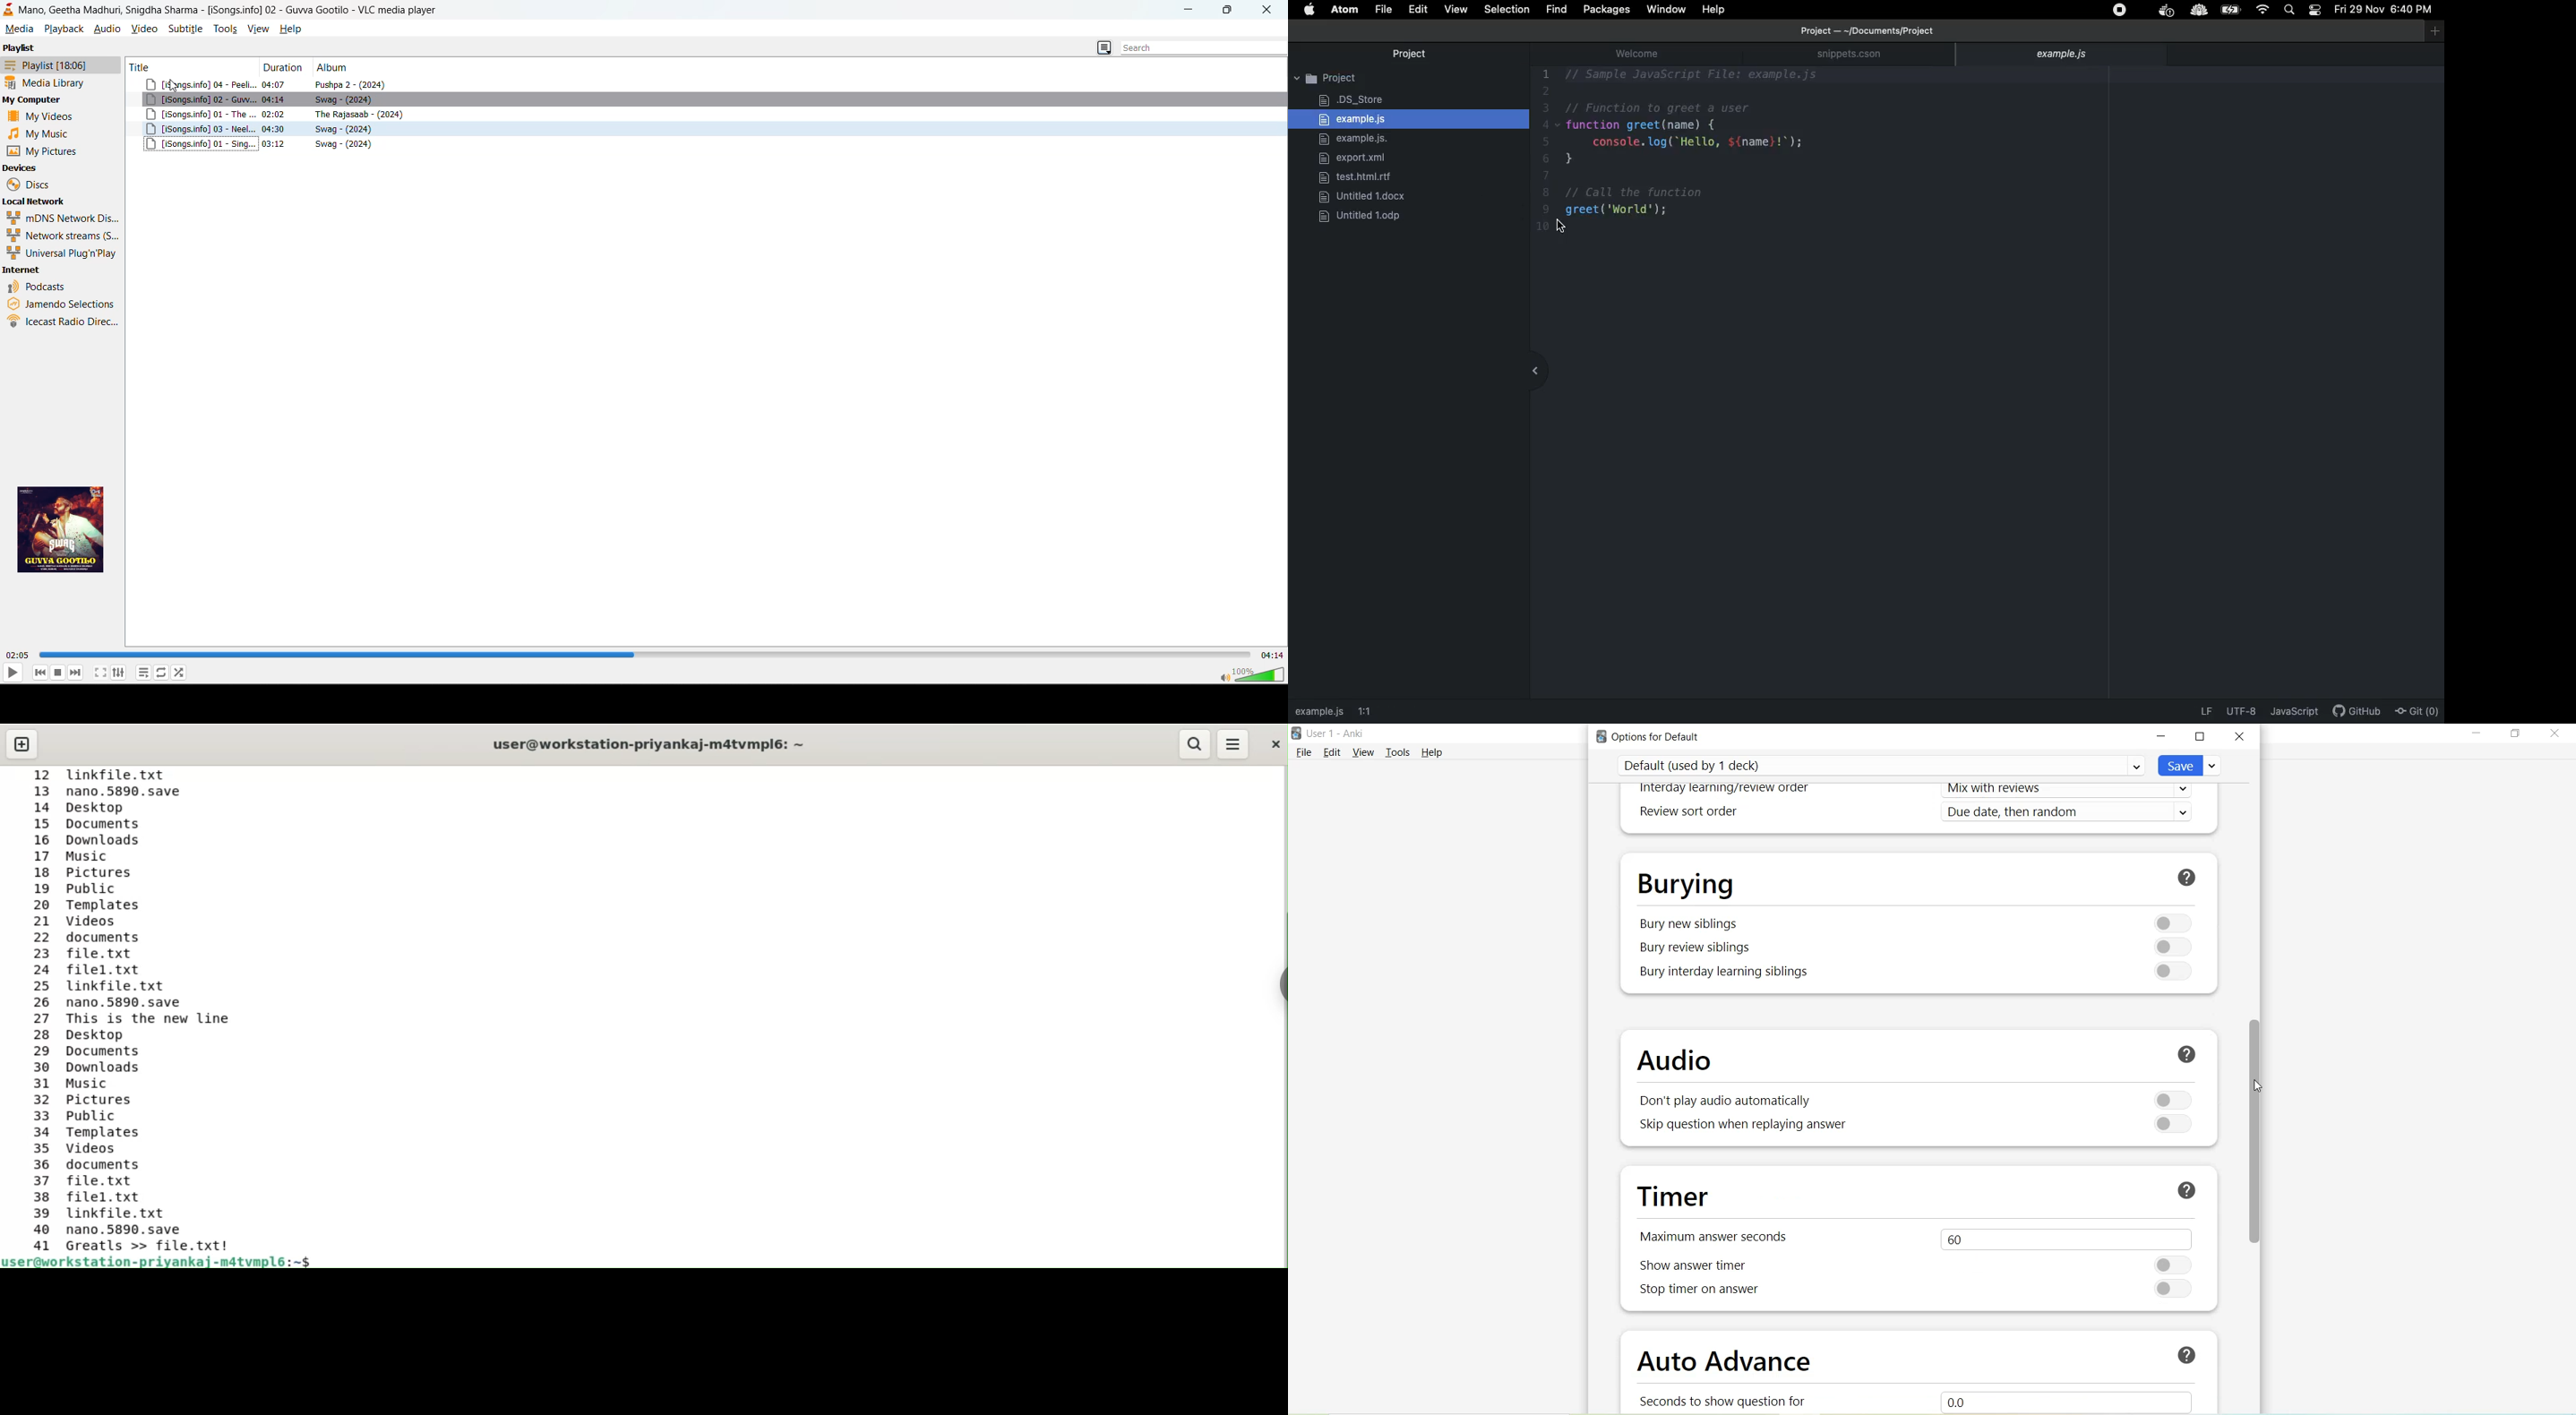 The image size is (2576, 1428). I want to click on cursor, so click(2258, 1089).